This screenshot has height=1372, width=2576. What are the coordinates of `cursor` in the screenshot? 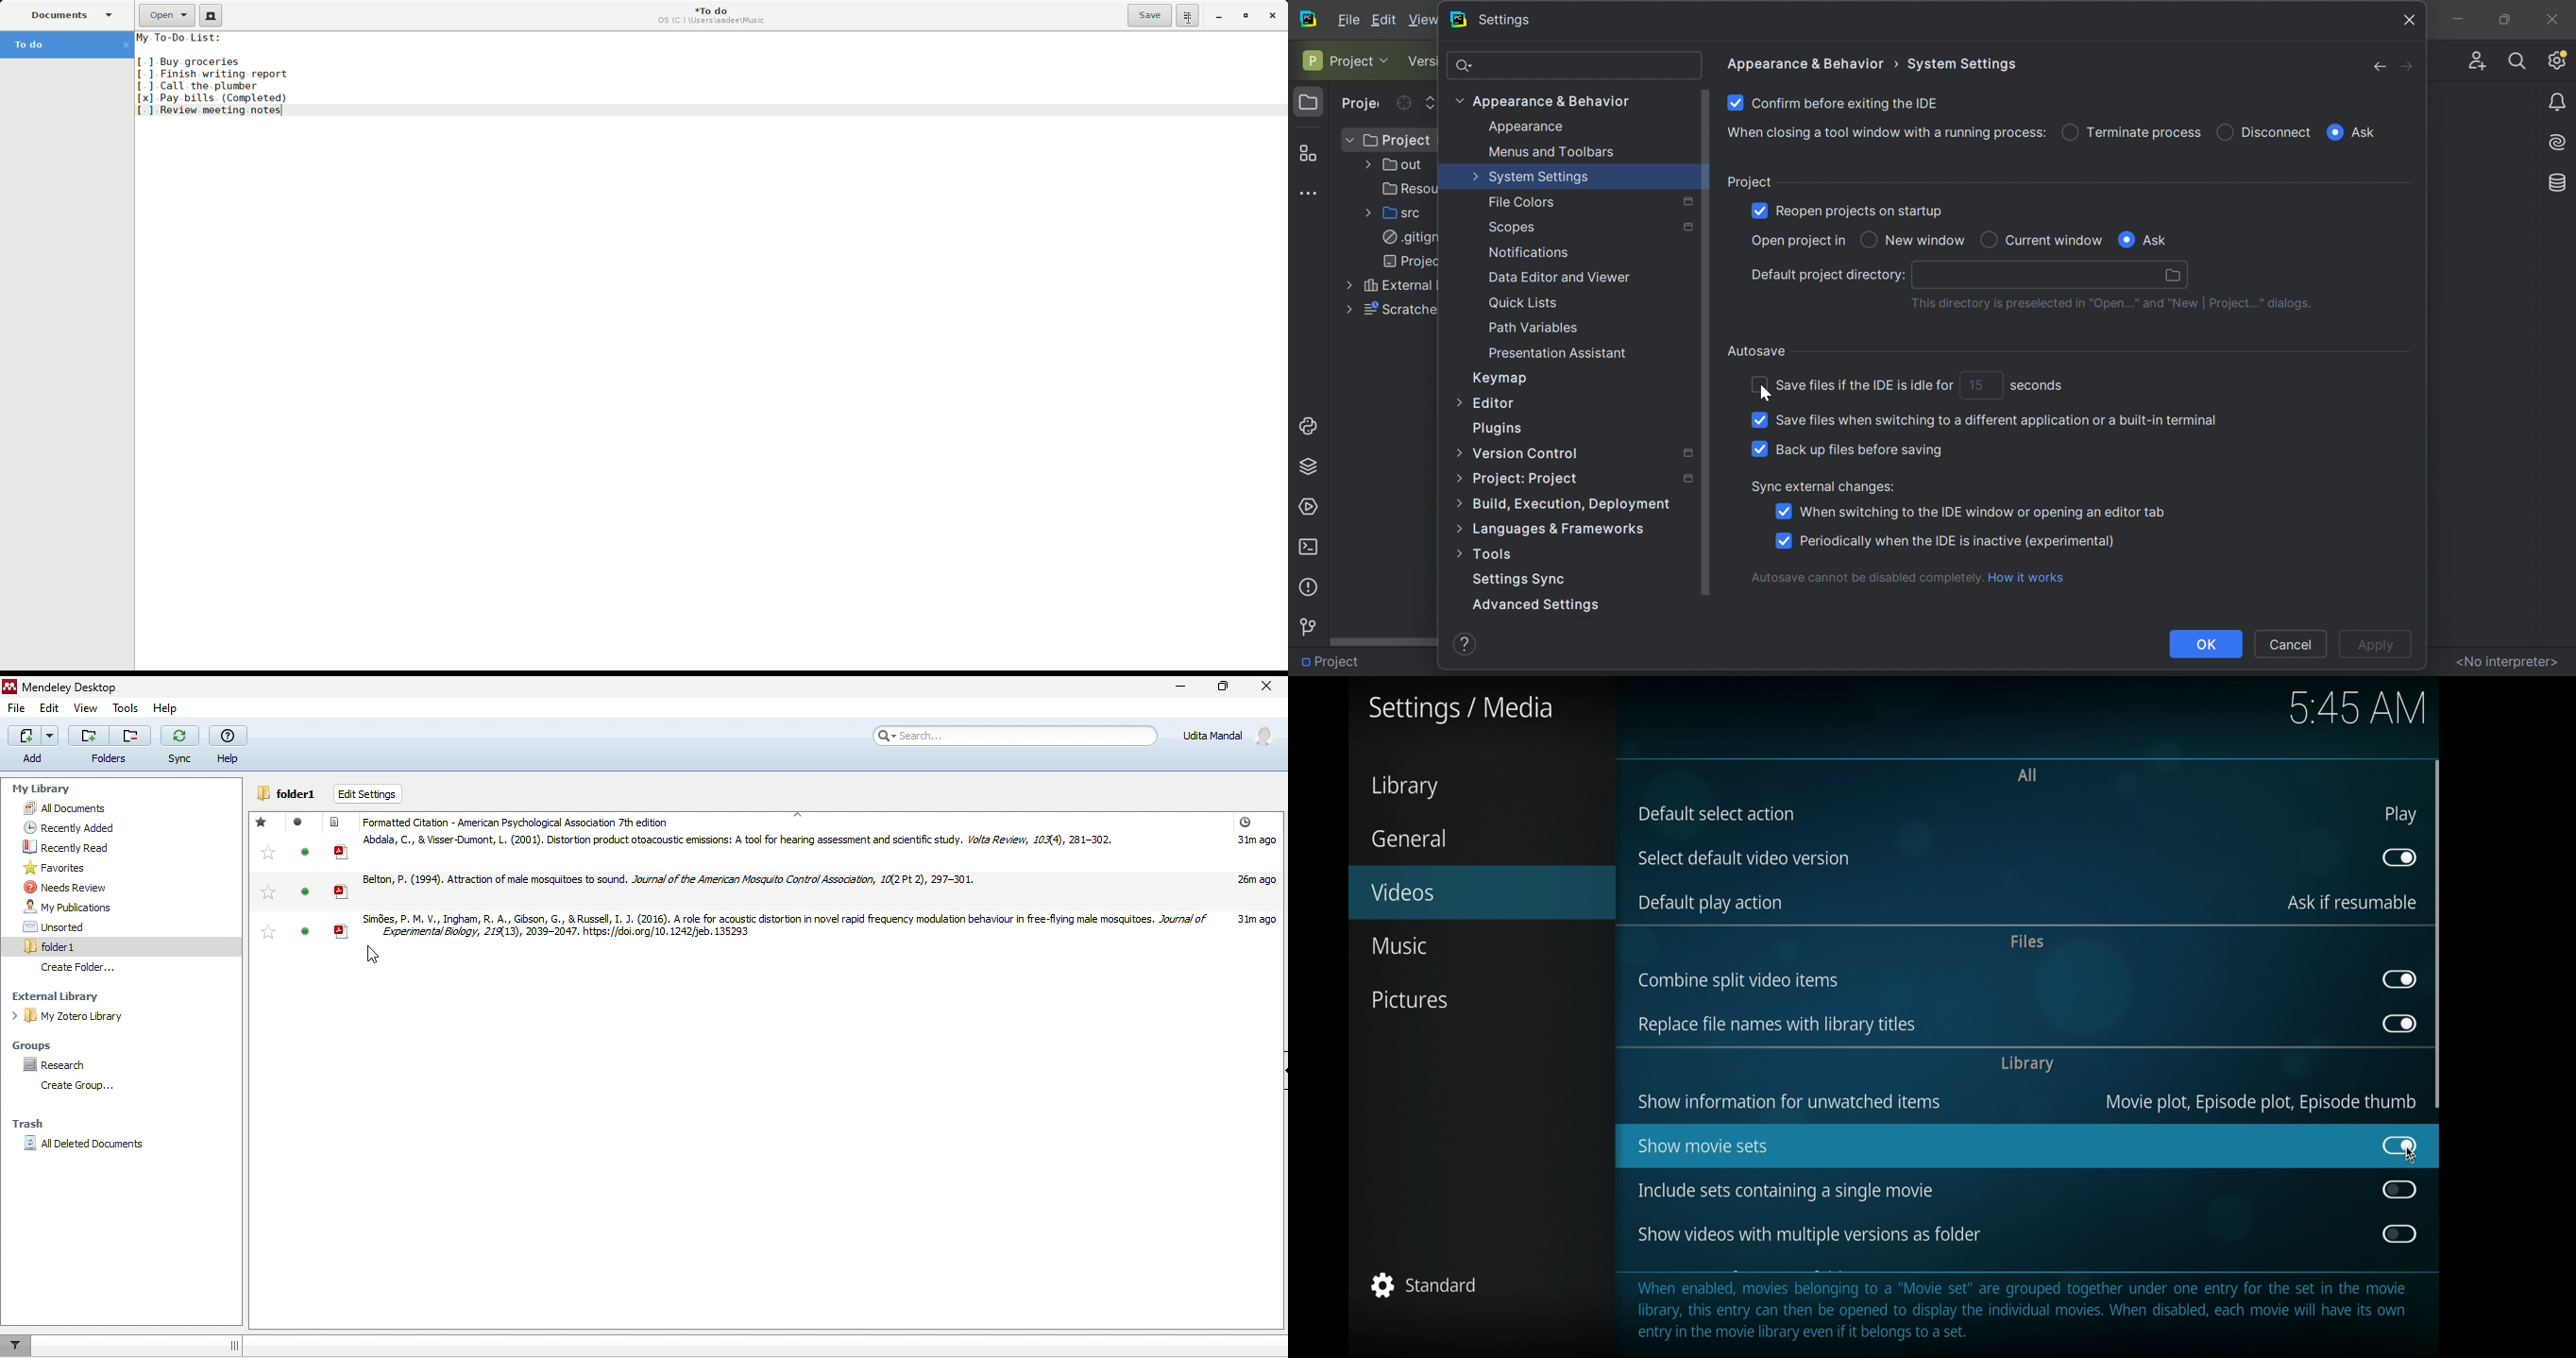 It's located at (2412, 1155).